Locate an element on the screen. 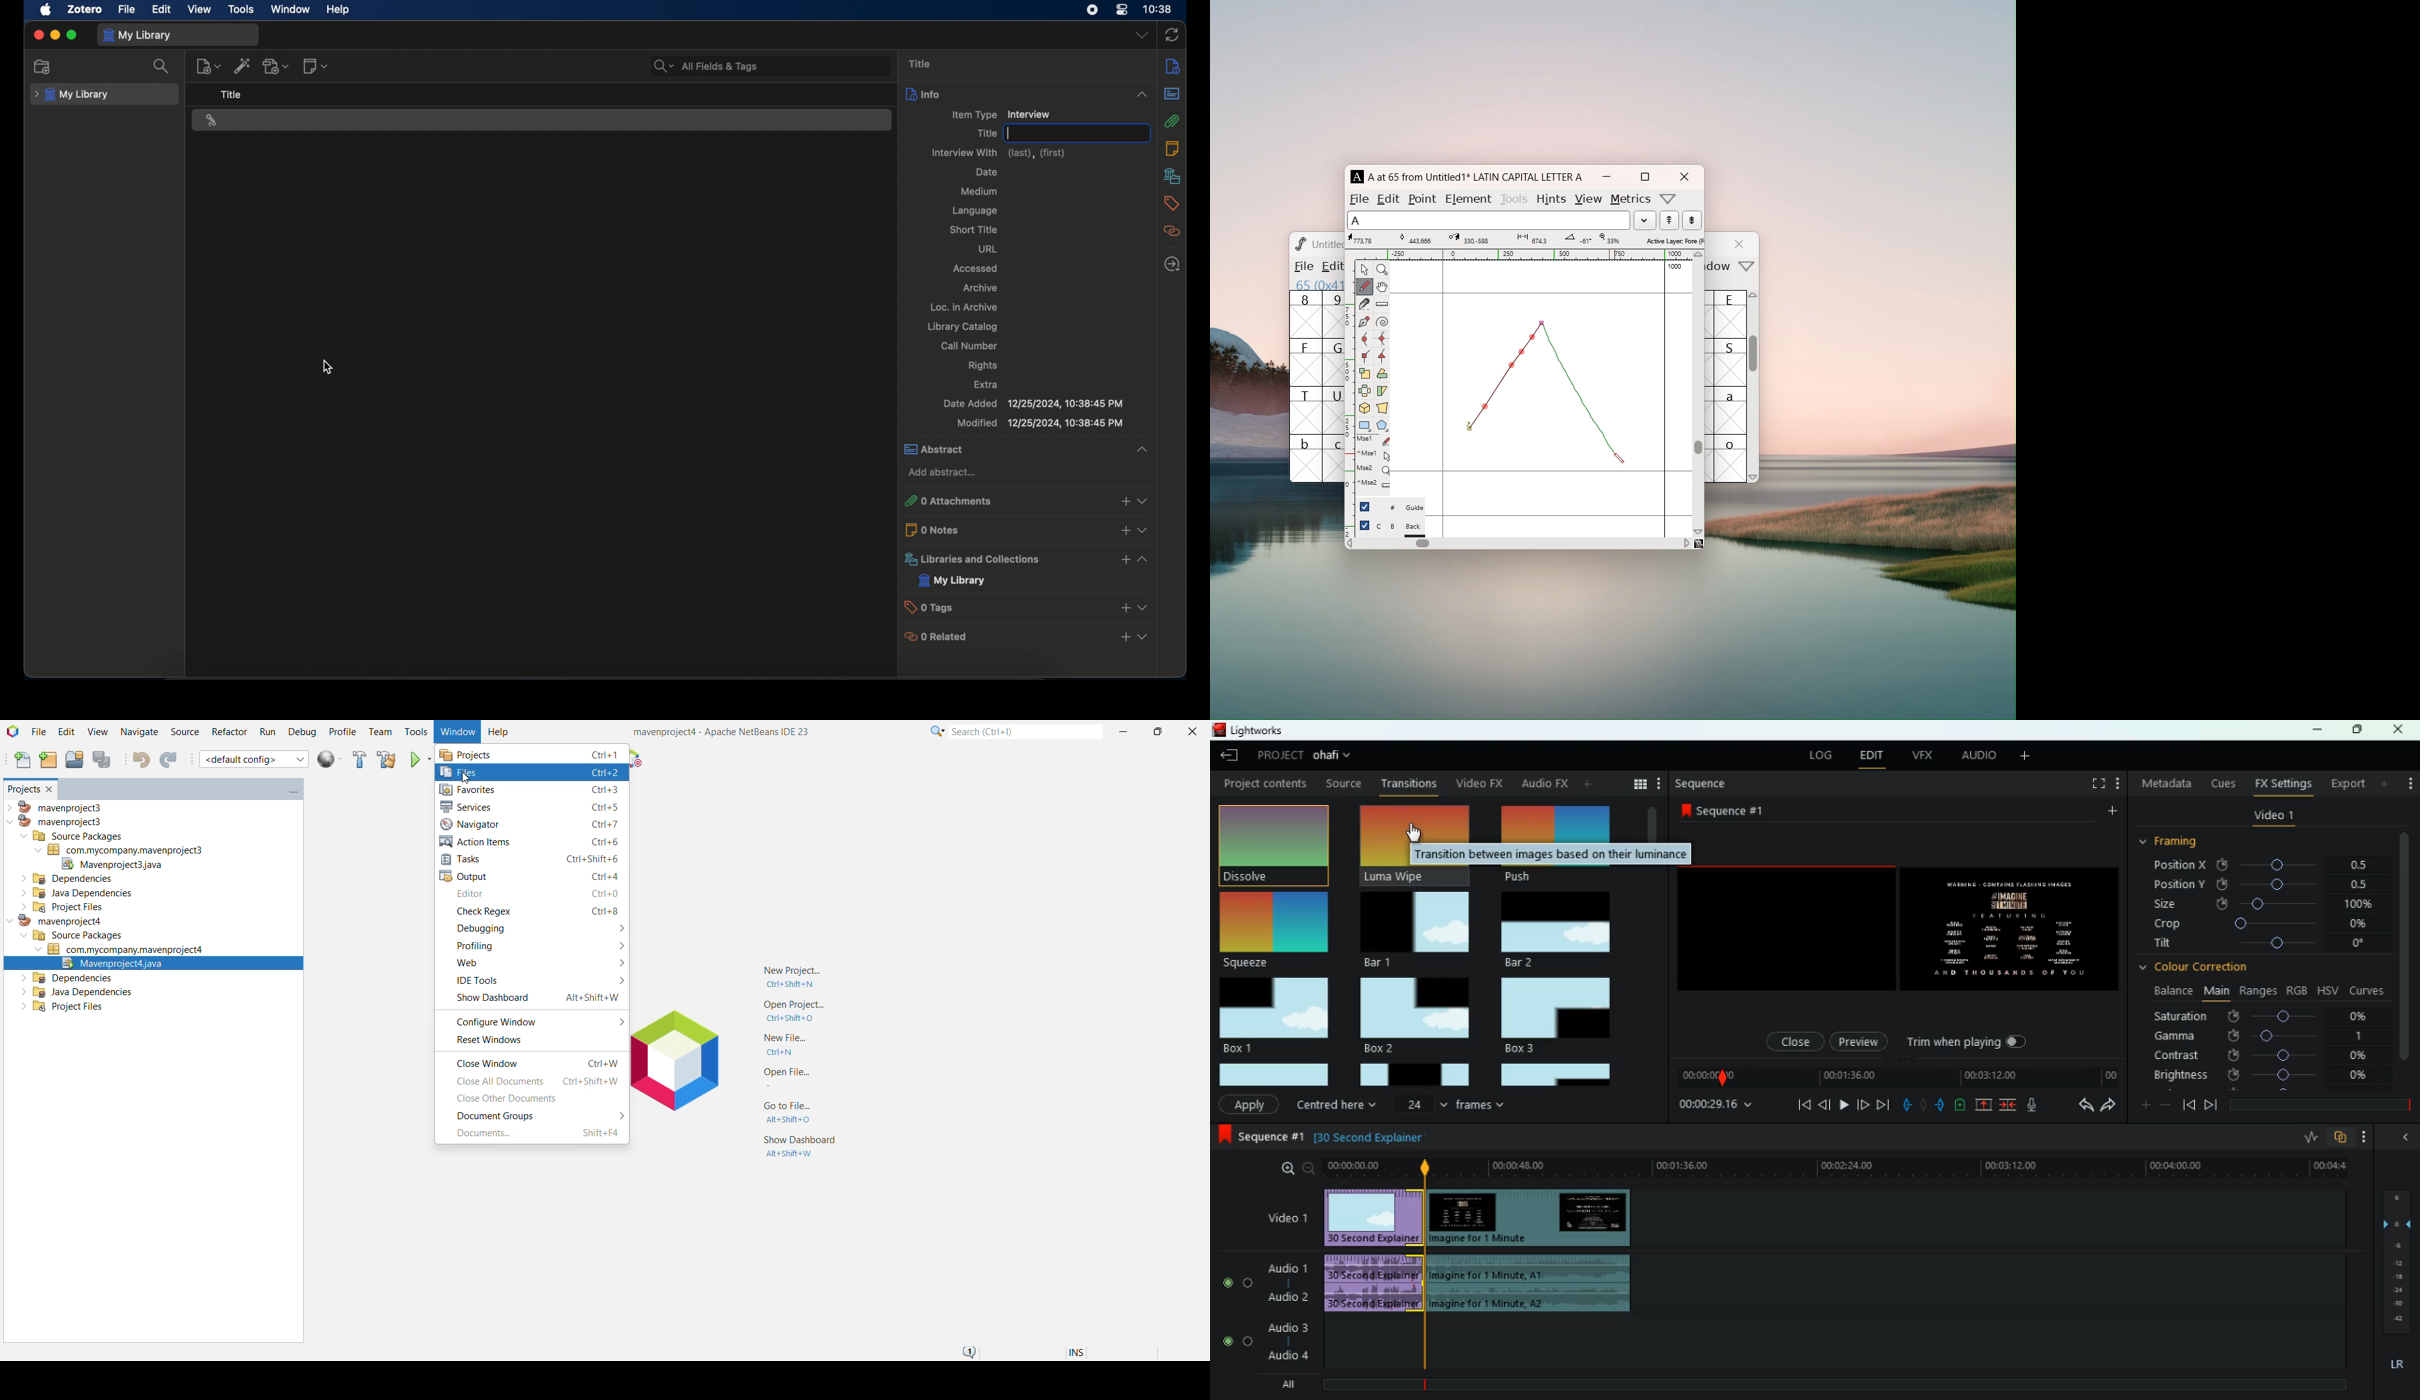 This screenshot has height=1400, width=2436. new collection is located at coordinates (43, 67).